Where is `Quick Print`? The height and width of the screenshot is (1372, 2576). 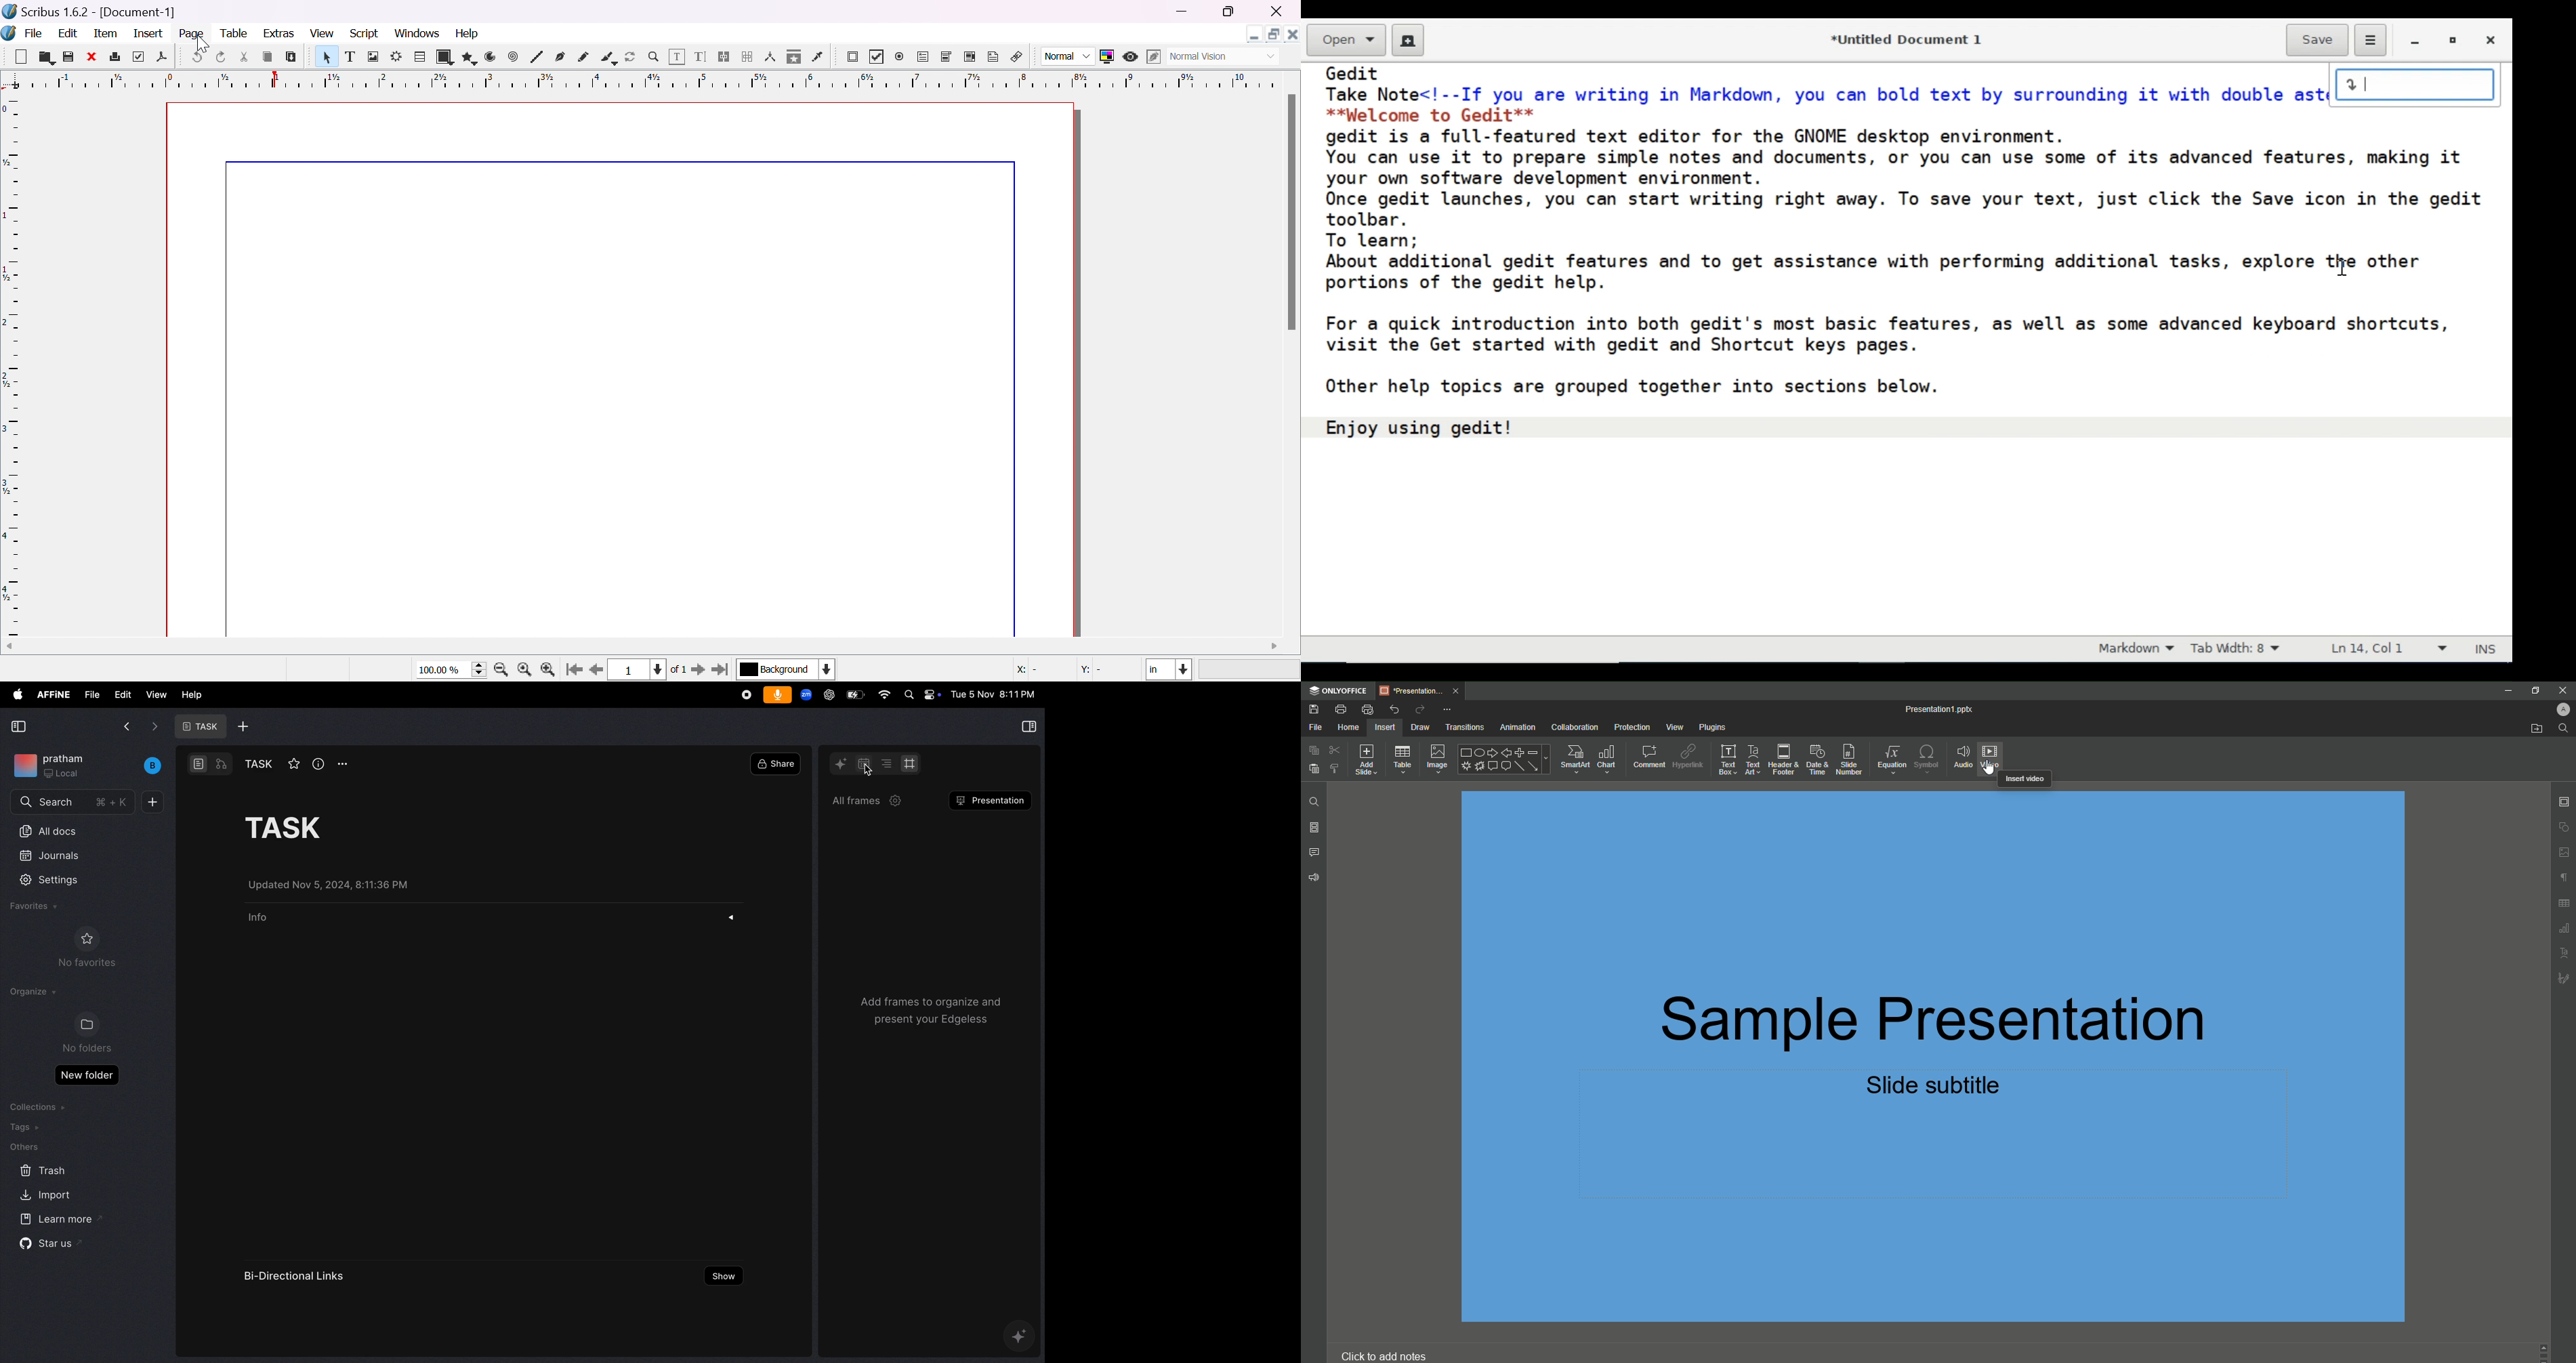 Quick Print is located at coordinates (1367, 709).